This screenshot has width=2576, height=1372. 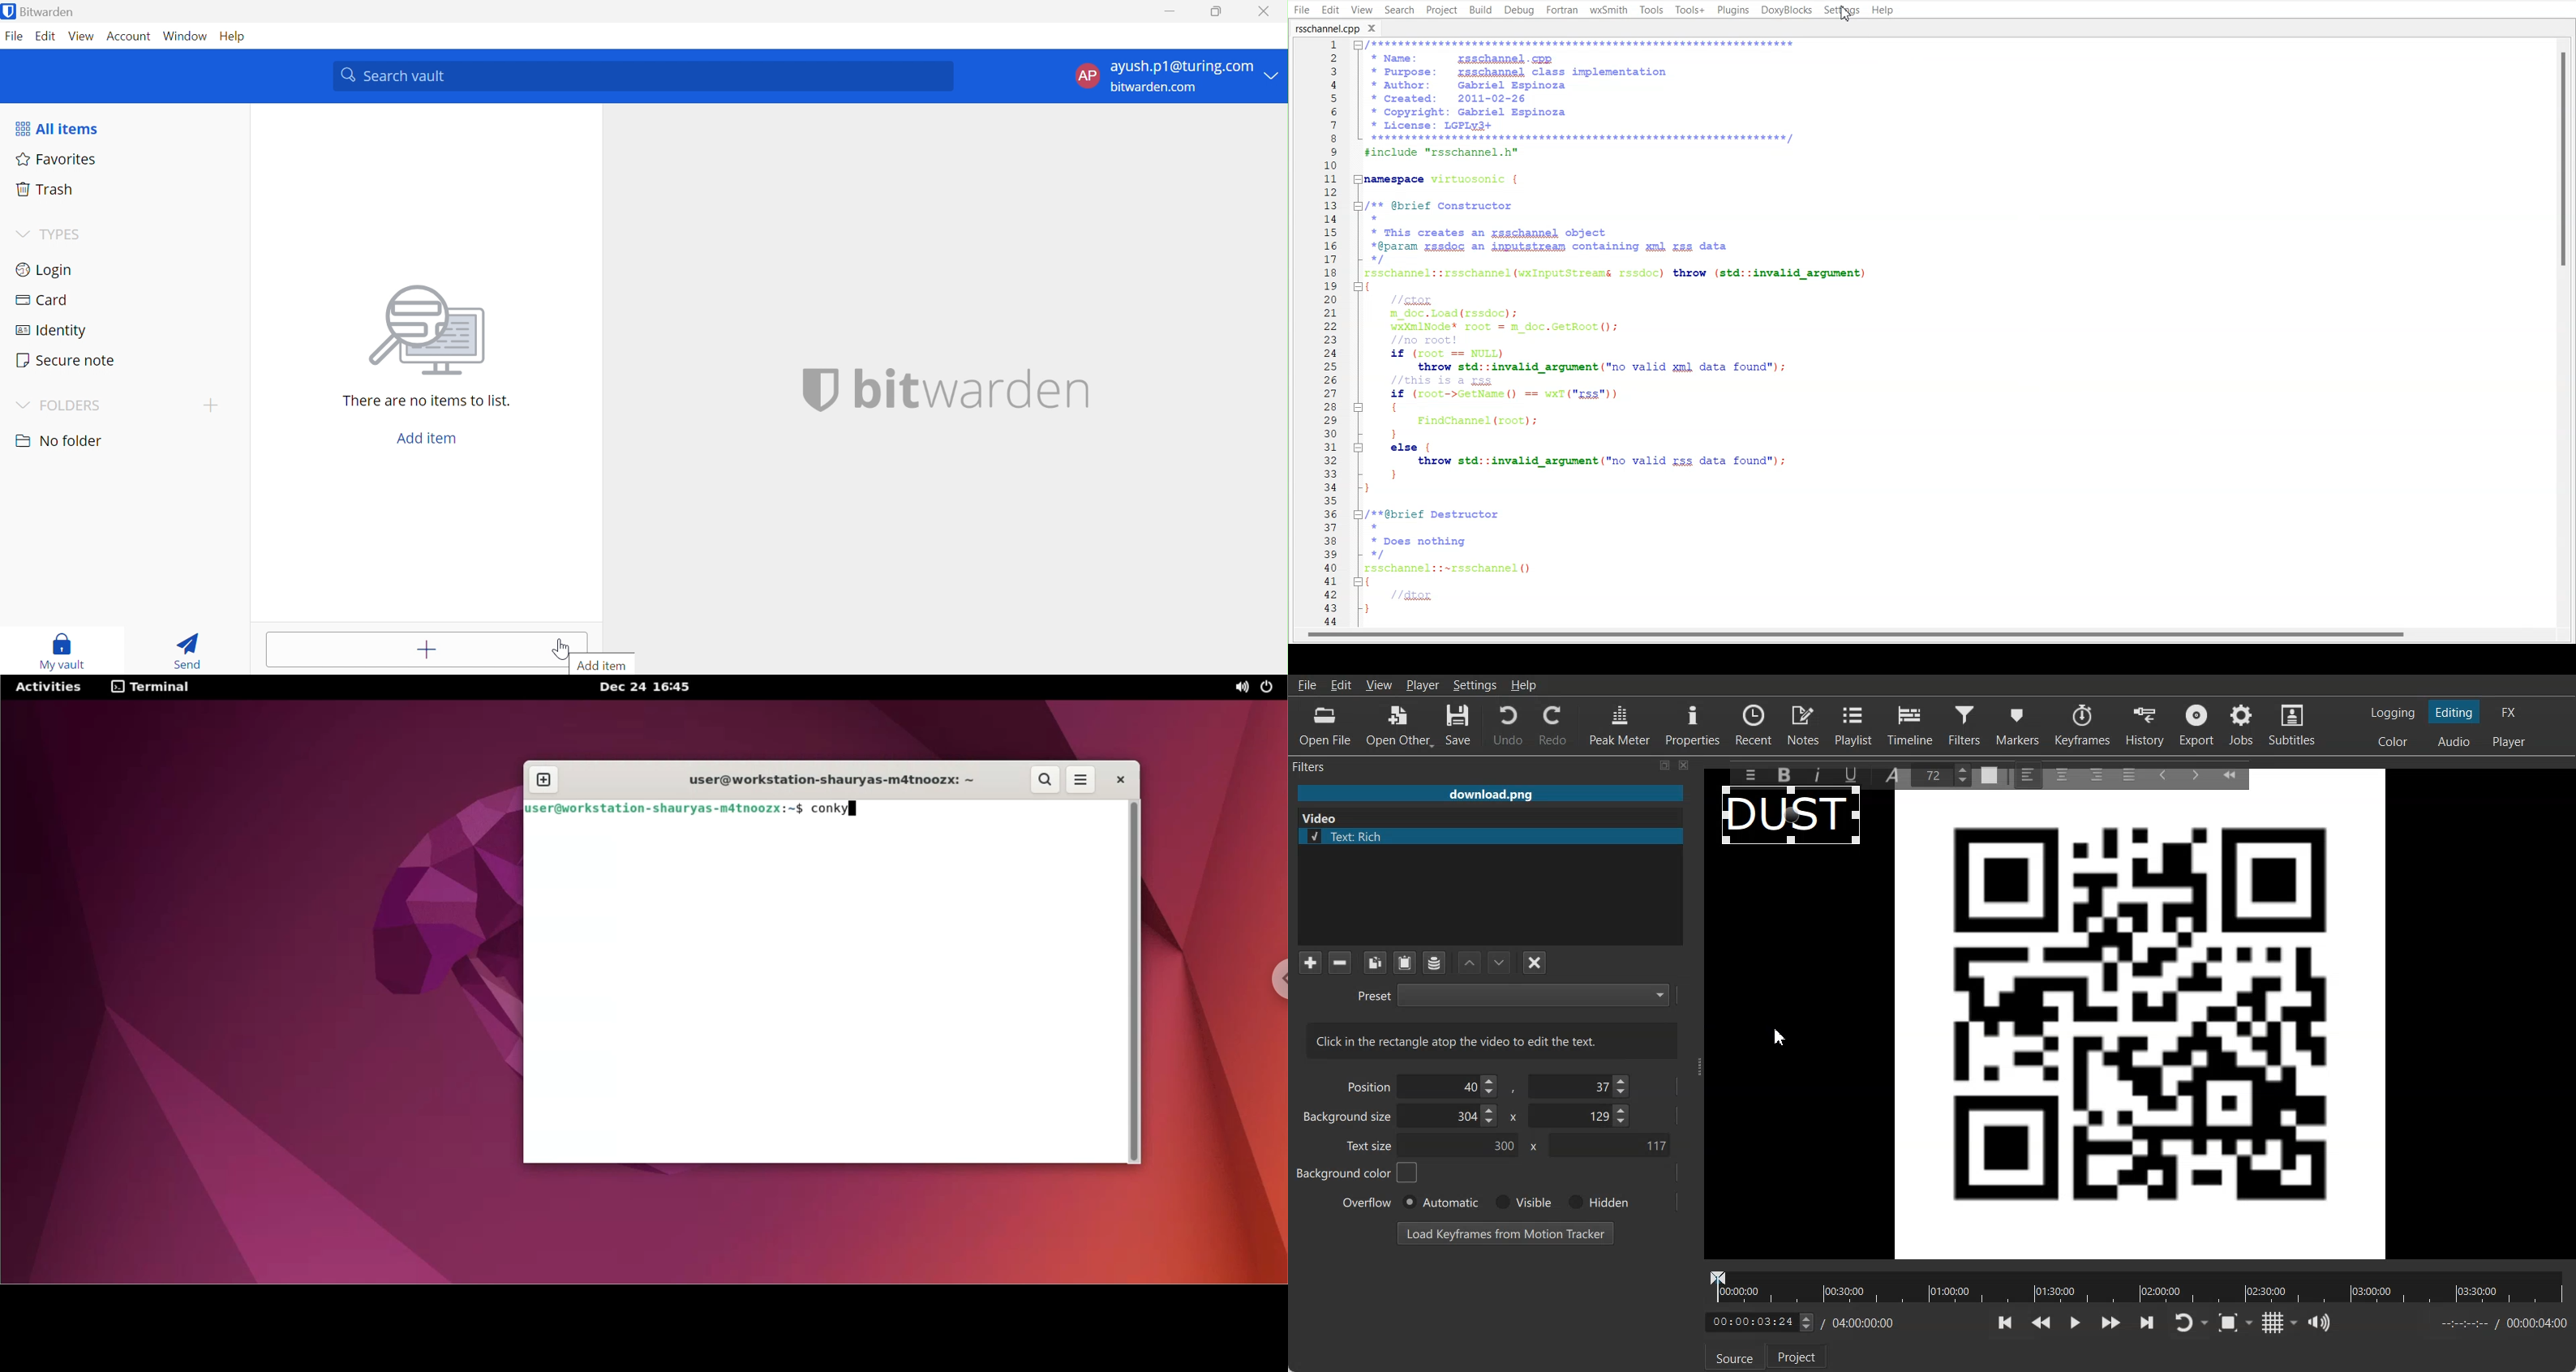 I want to click on Properties, so click(x=1693, y=723).